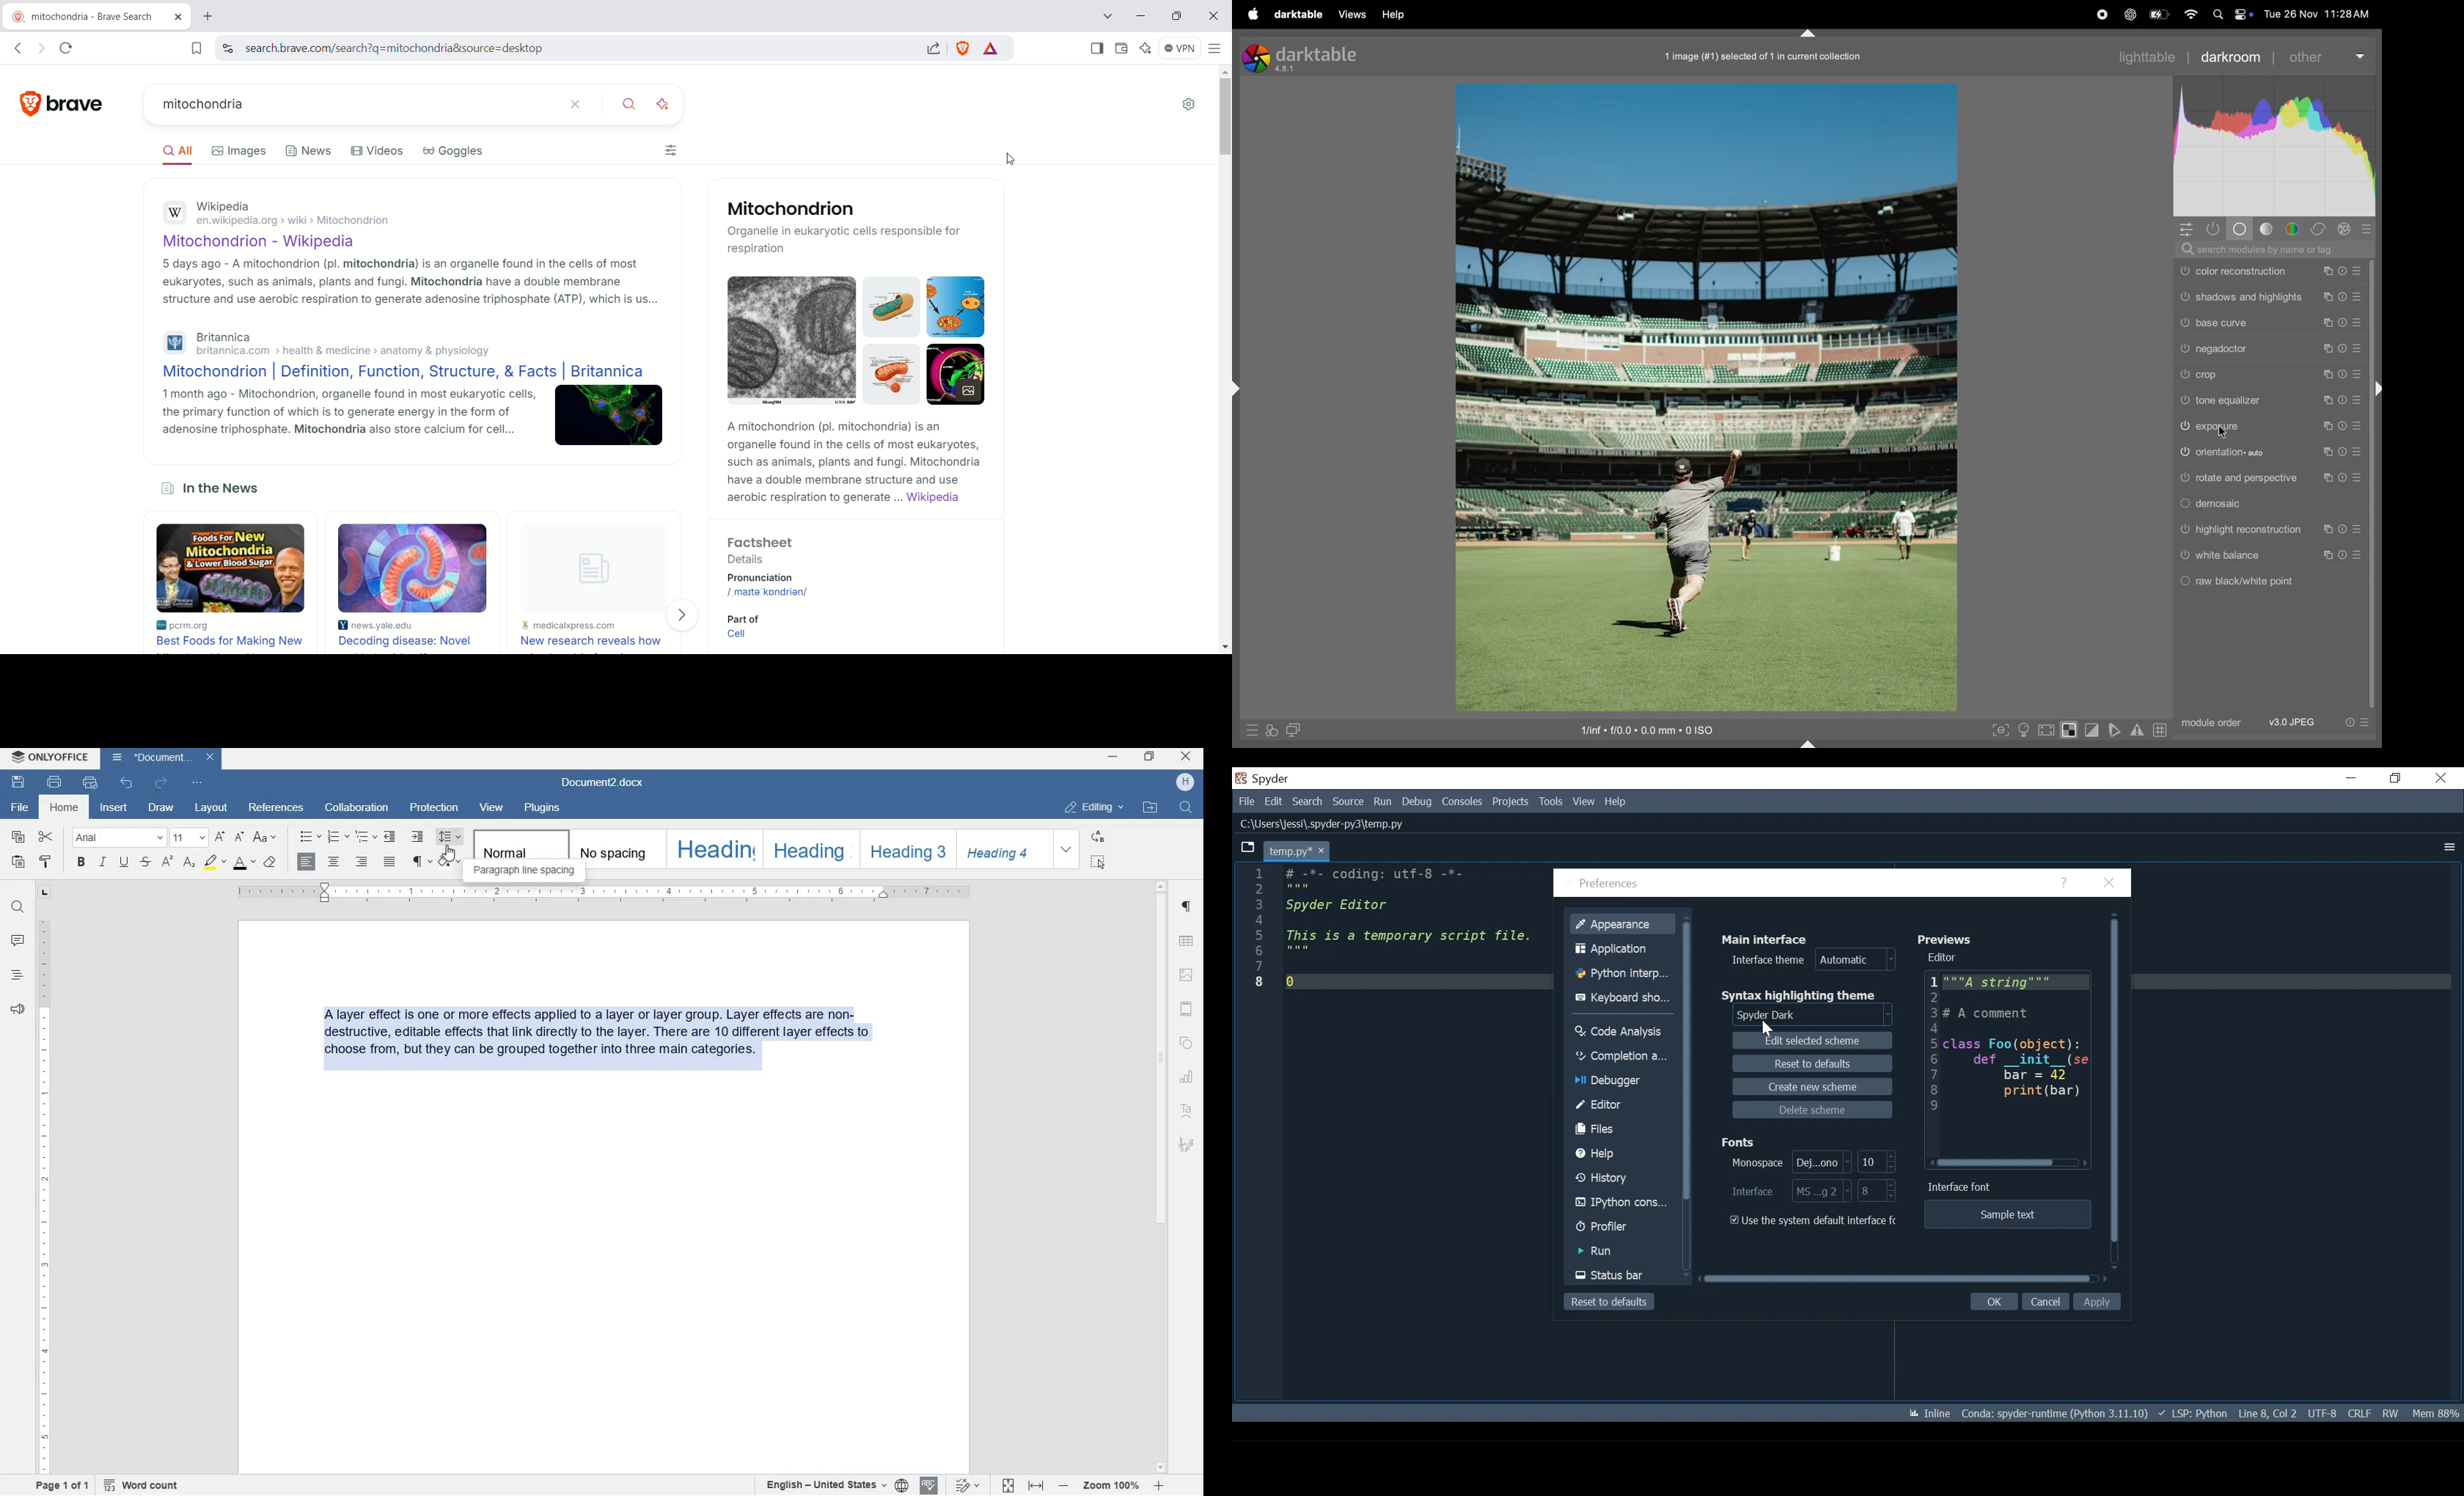 The width and height of the screenshot is (2464, 1512). Describe the element at coordinates (2341, 428) in the screenshot. I see `reset presets` at that location.